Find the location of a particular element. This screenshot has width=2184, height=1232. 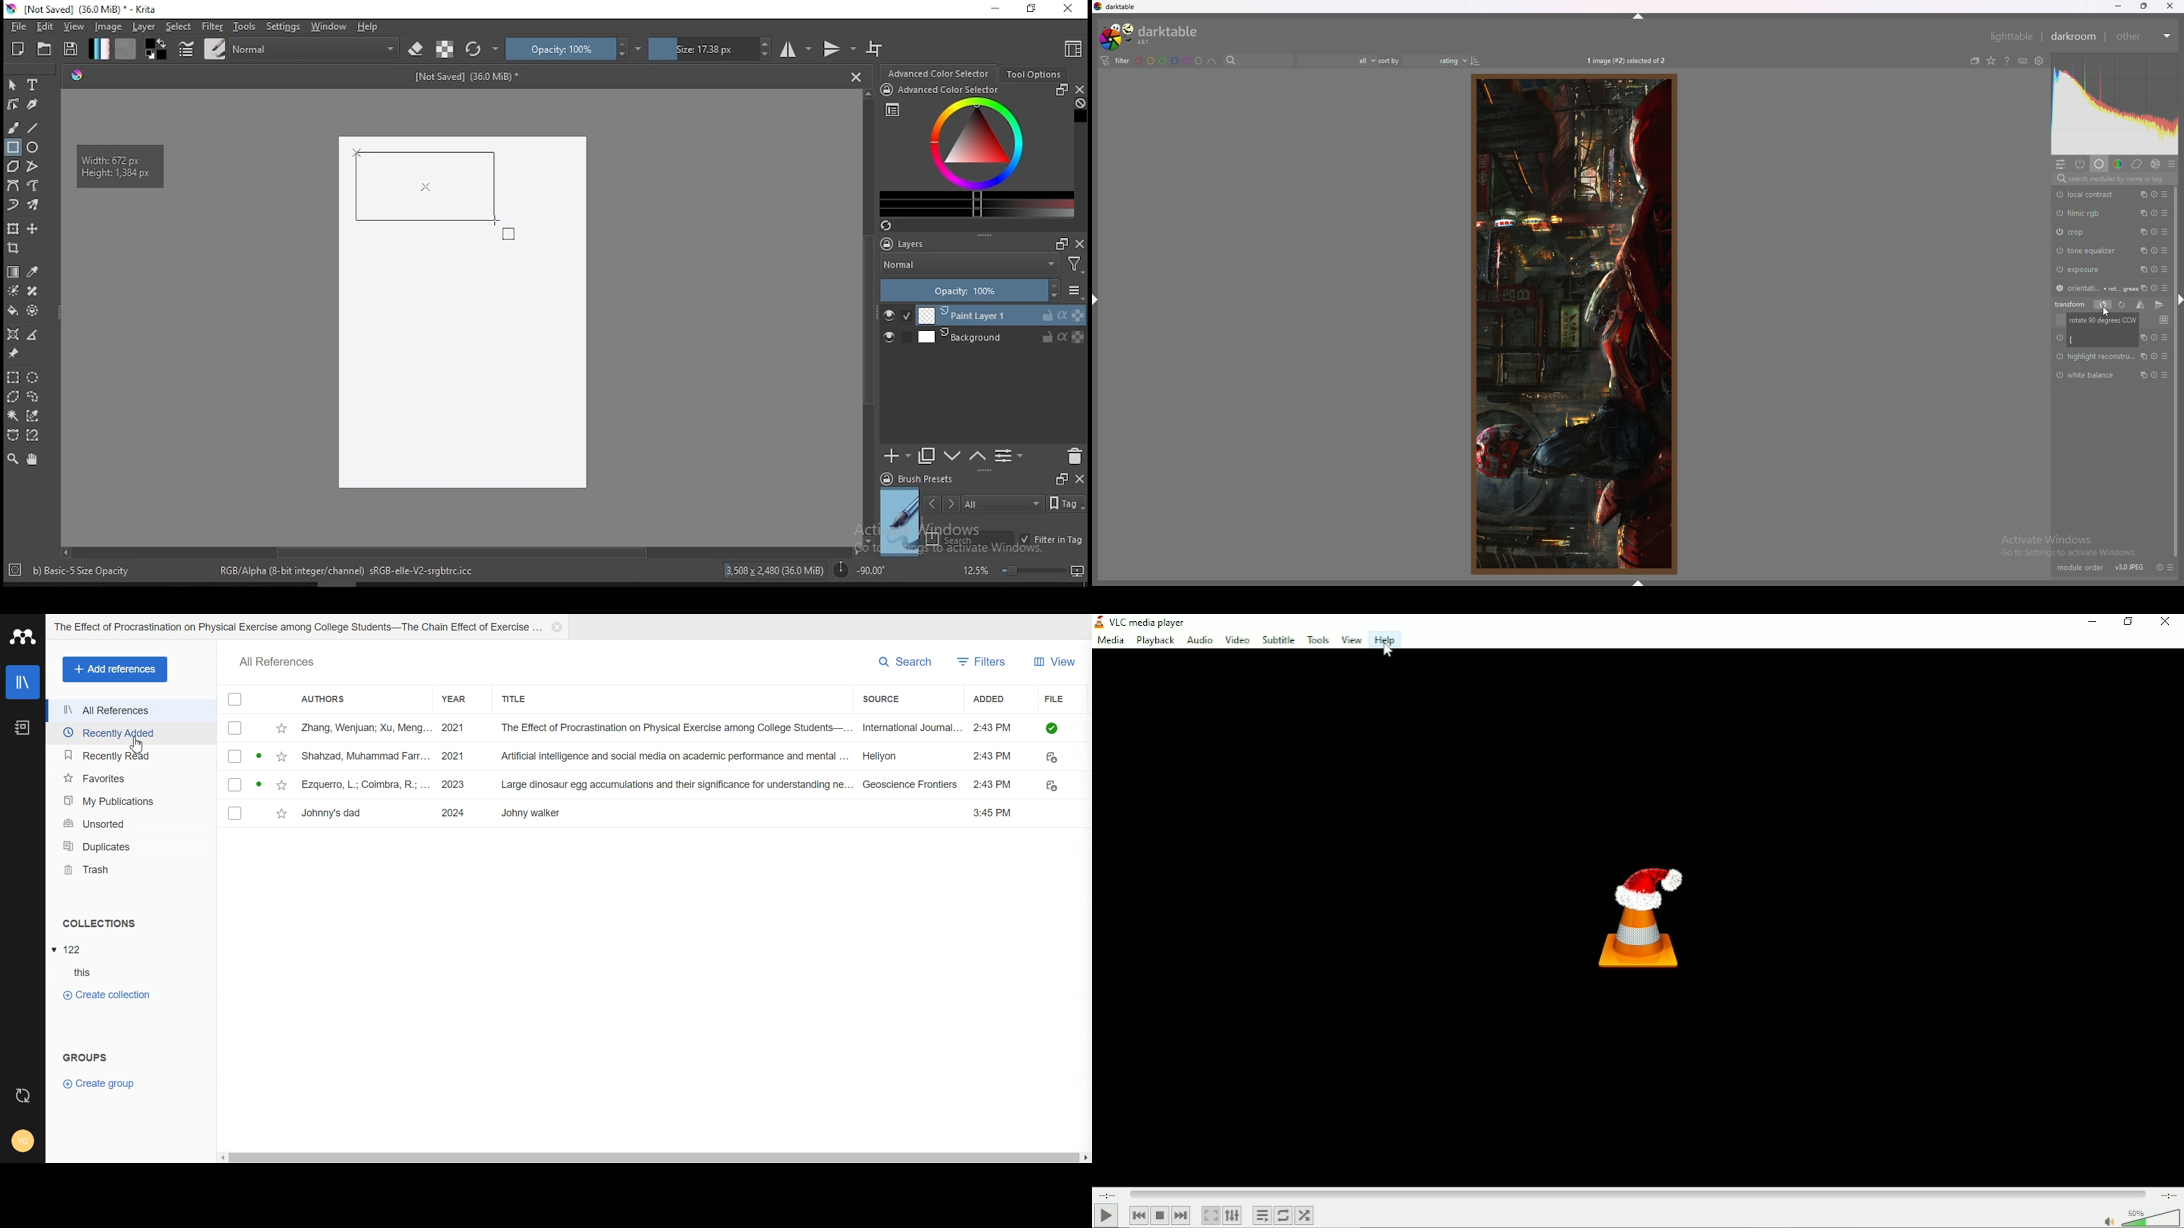

ellipse tool is located at coordinates (33, 146).